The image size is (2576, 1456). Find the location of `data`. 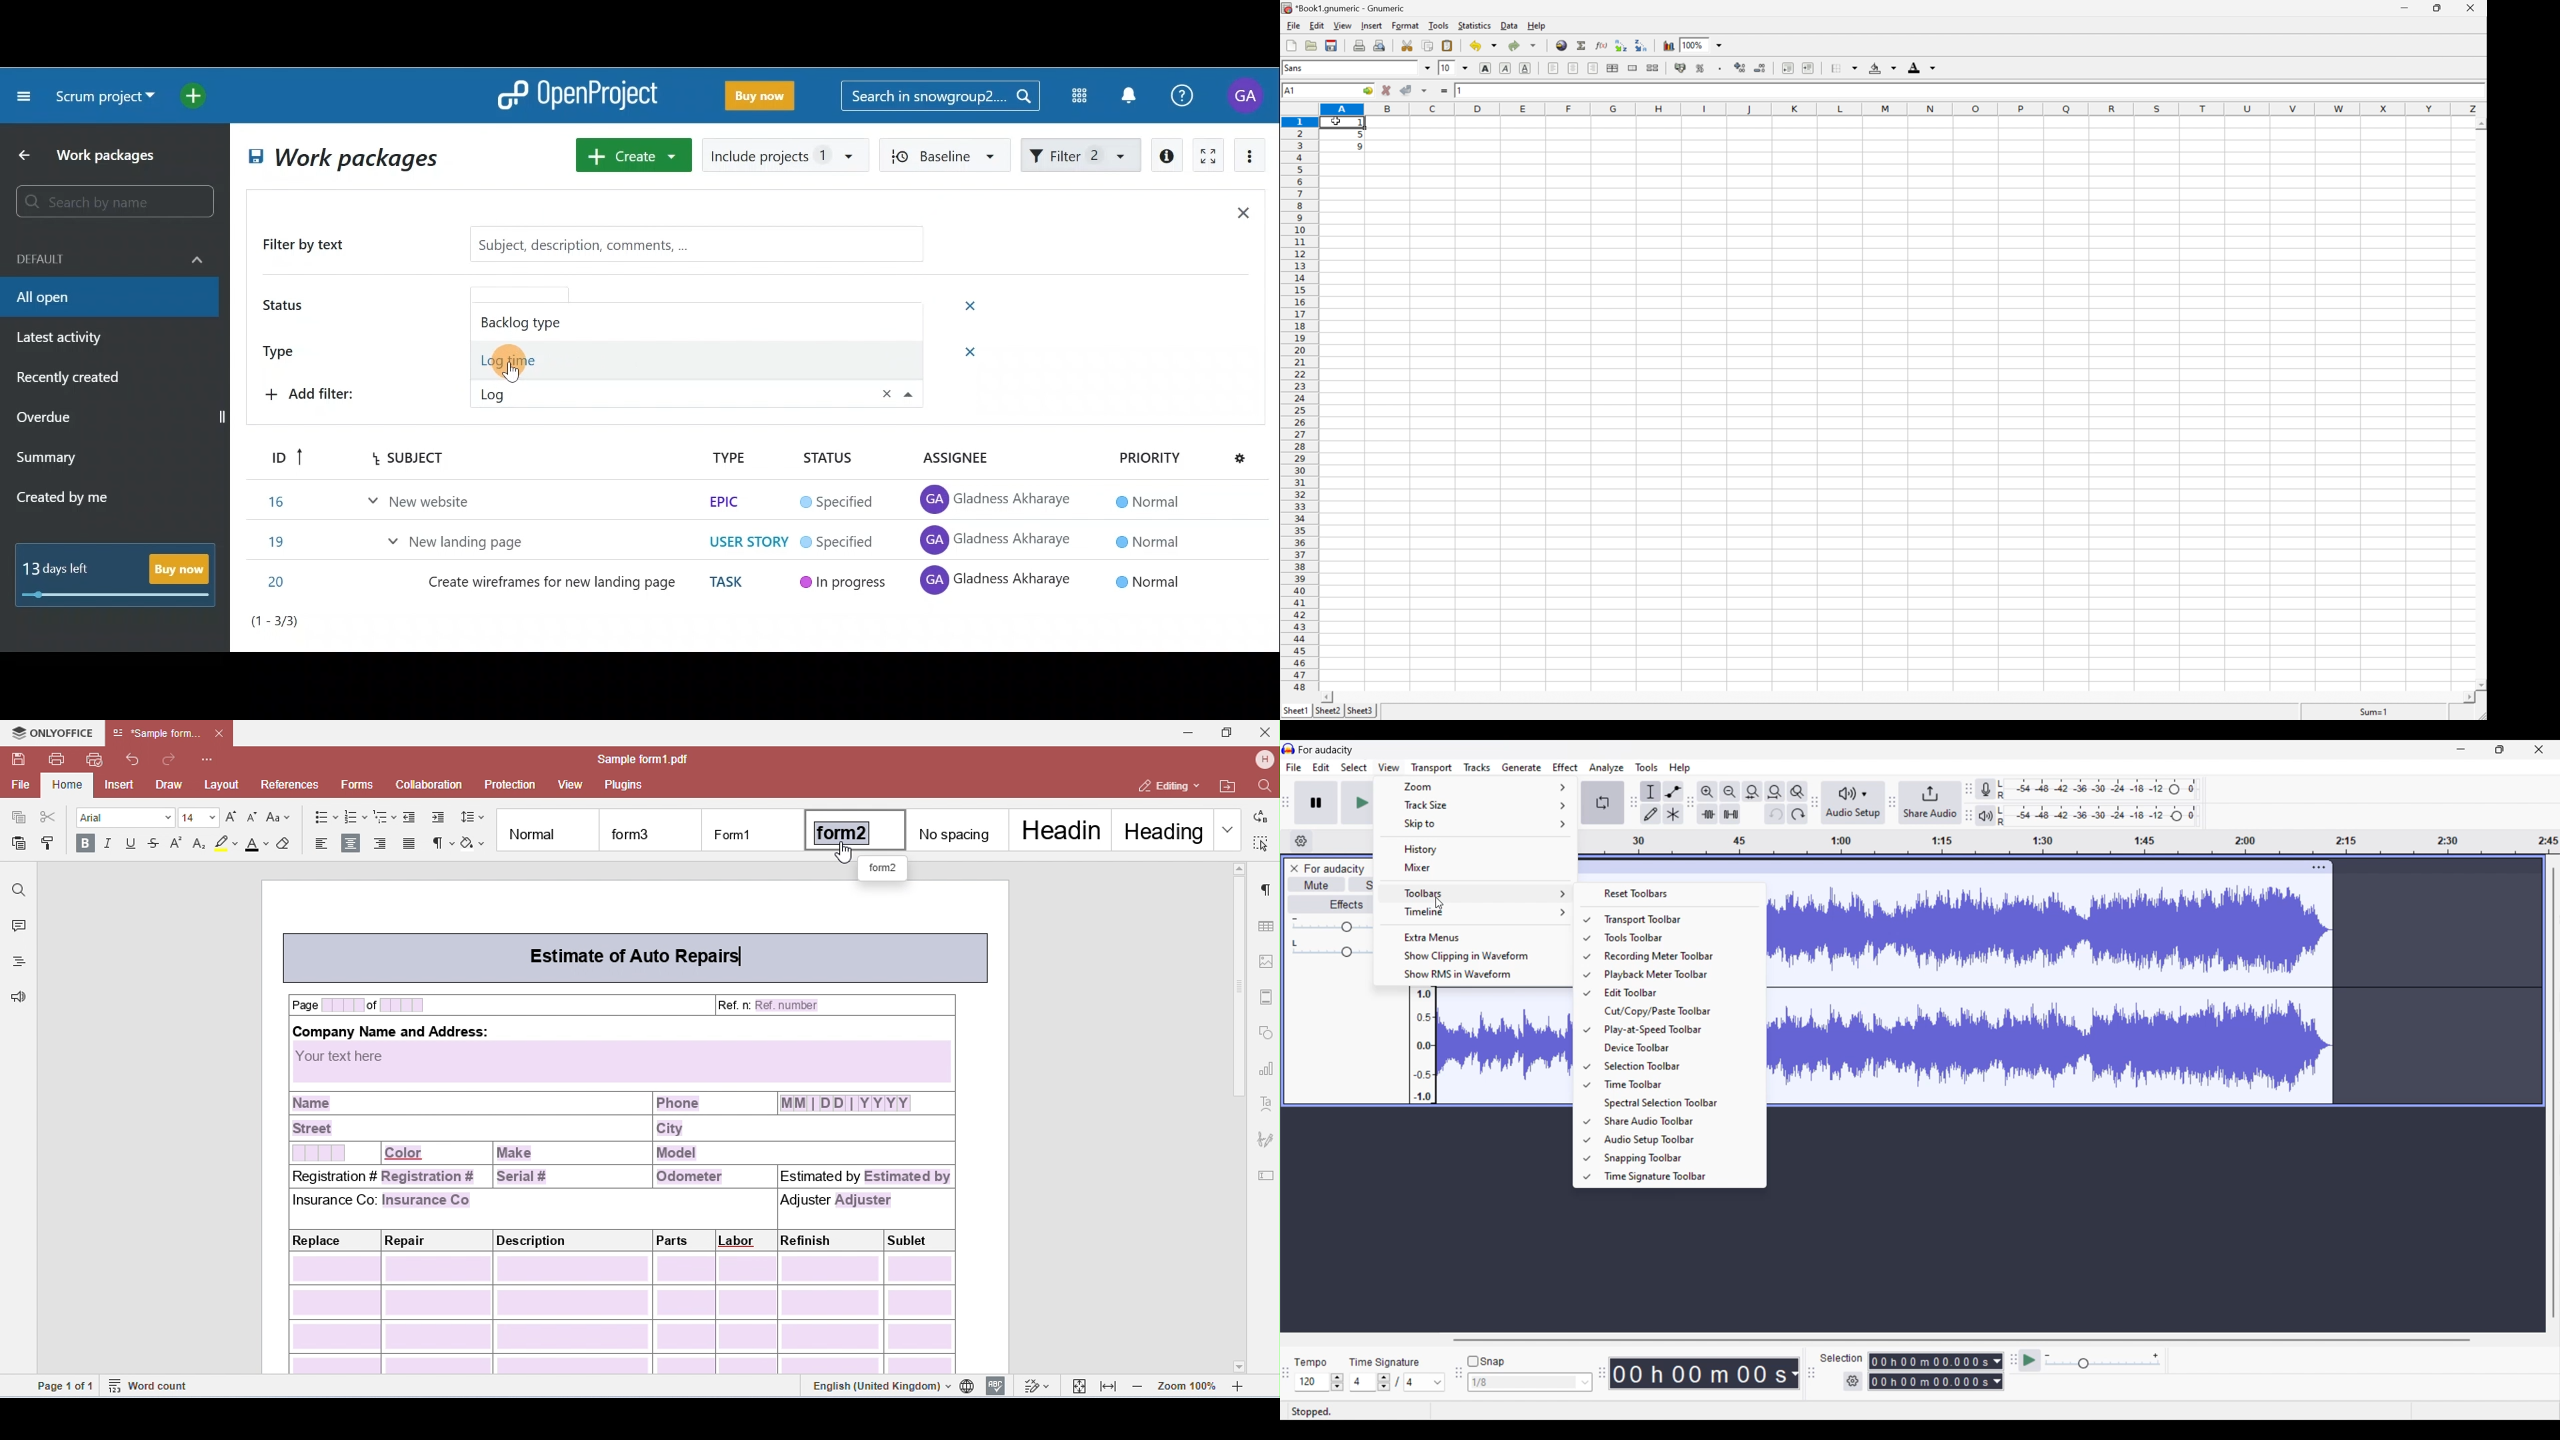

data is located at coordinates (1510, 23).